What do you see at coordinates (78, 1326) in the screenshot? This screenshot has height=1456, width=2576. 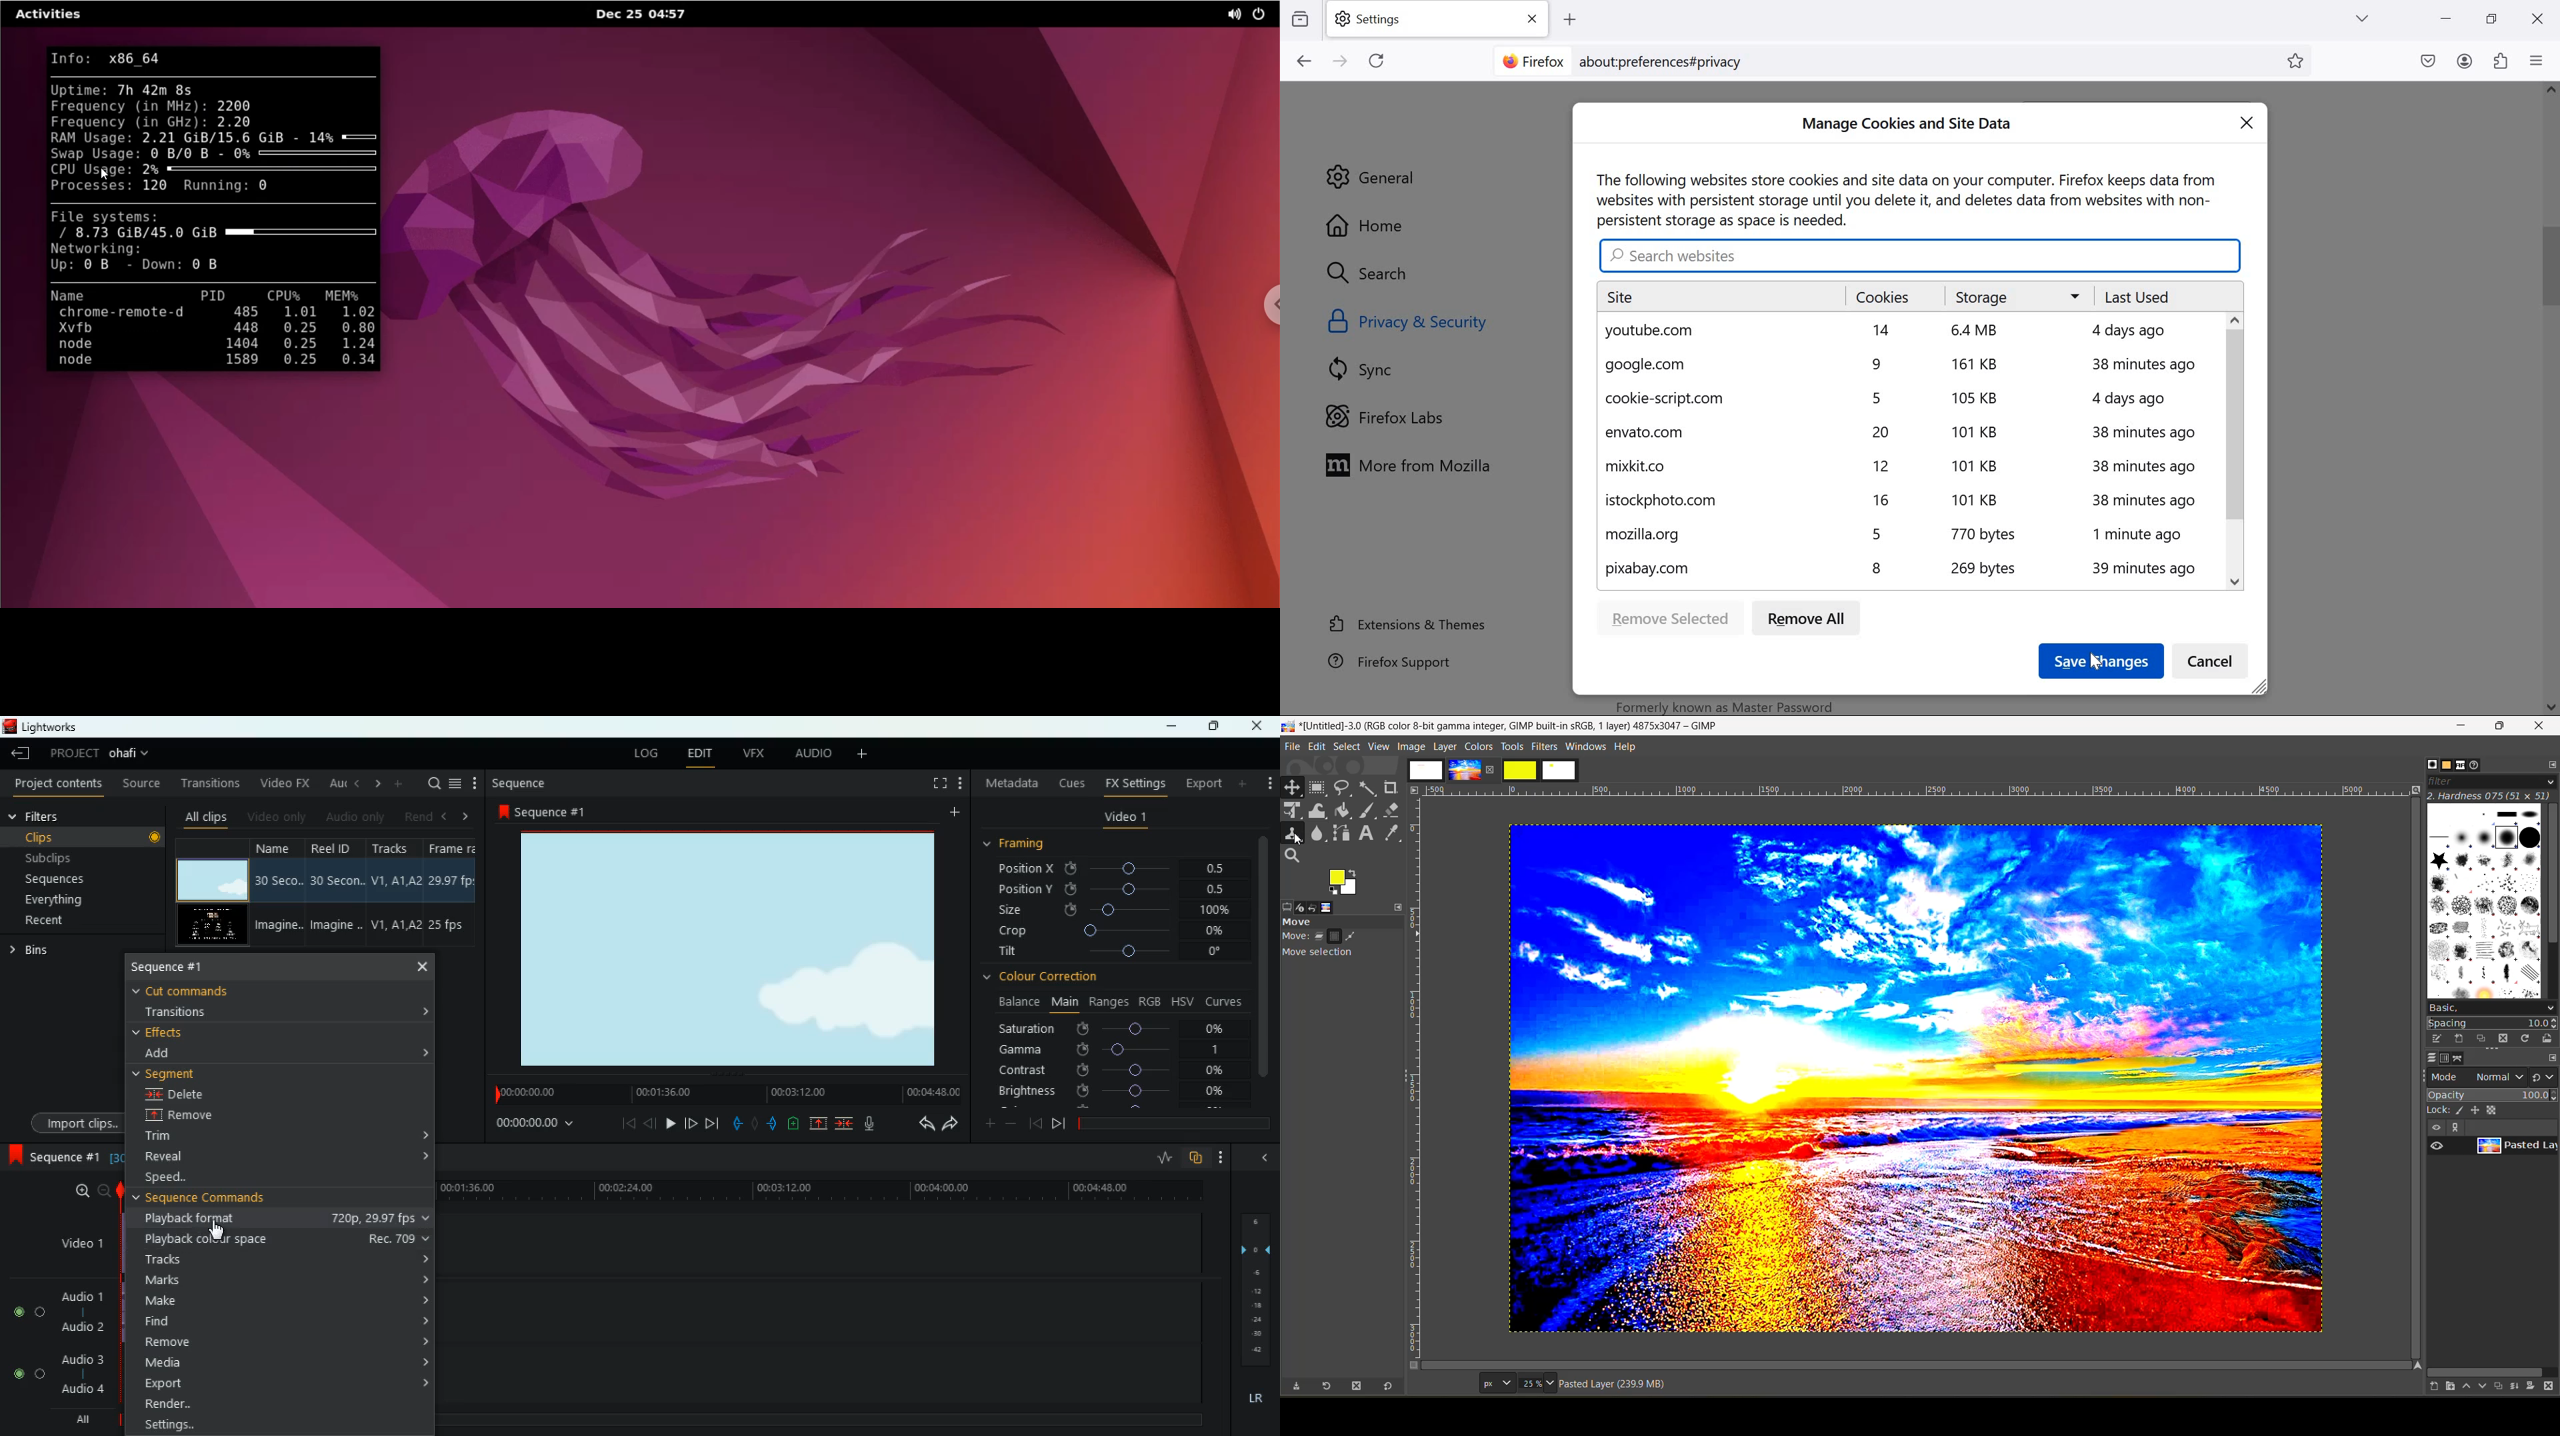 I see `audio 2` at bounding box center [78, 1326].